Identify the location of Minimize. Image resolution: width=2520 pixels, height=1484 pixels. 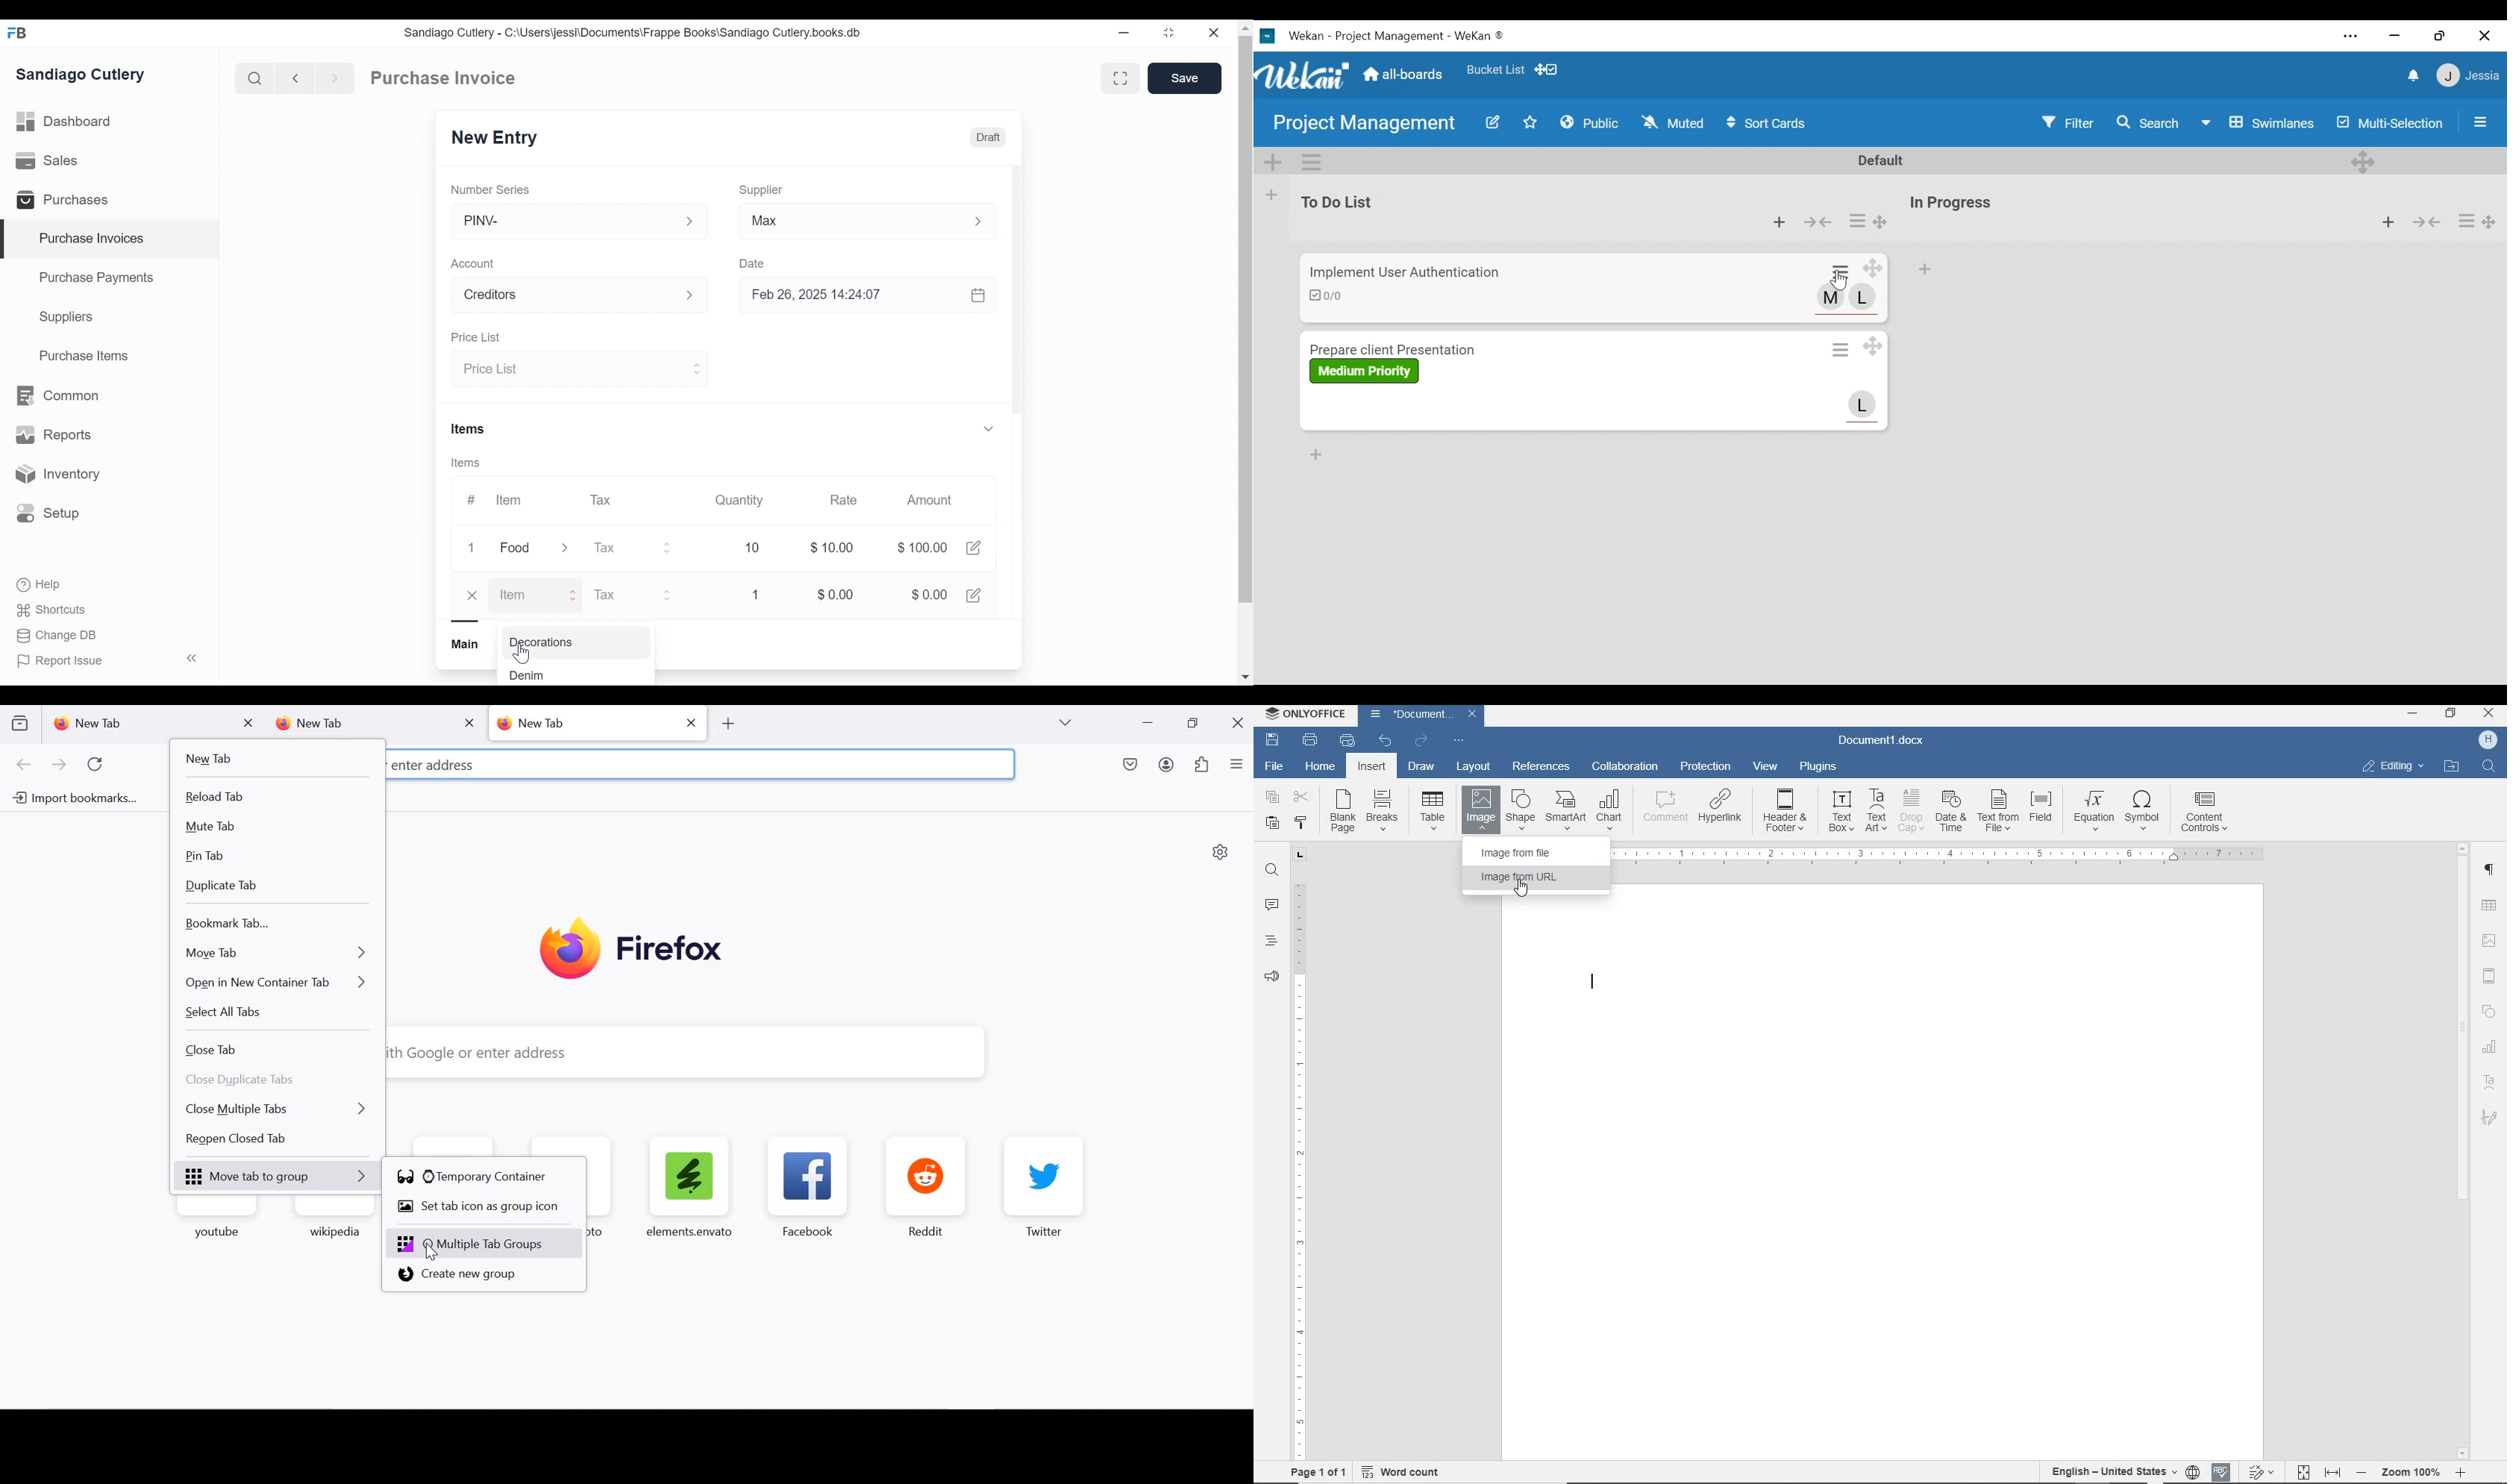
(1123, 33).